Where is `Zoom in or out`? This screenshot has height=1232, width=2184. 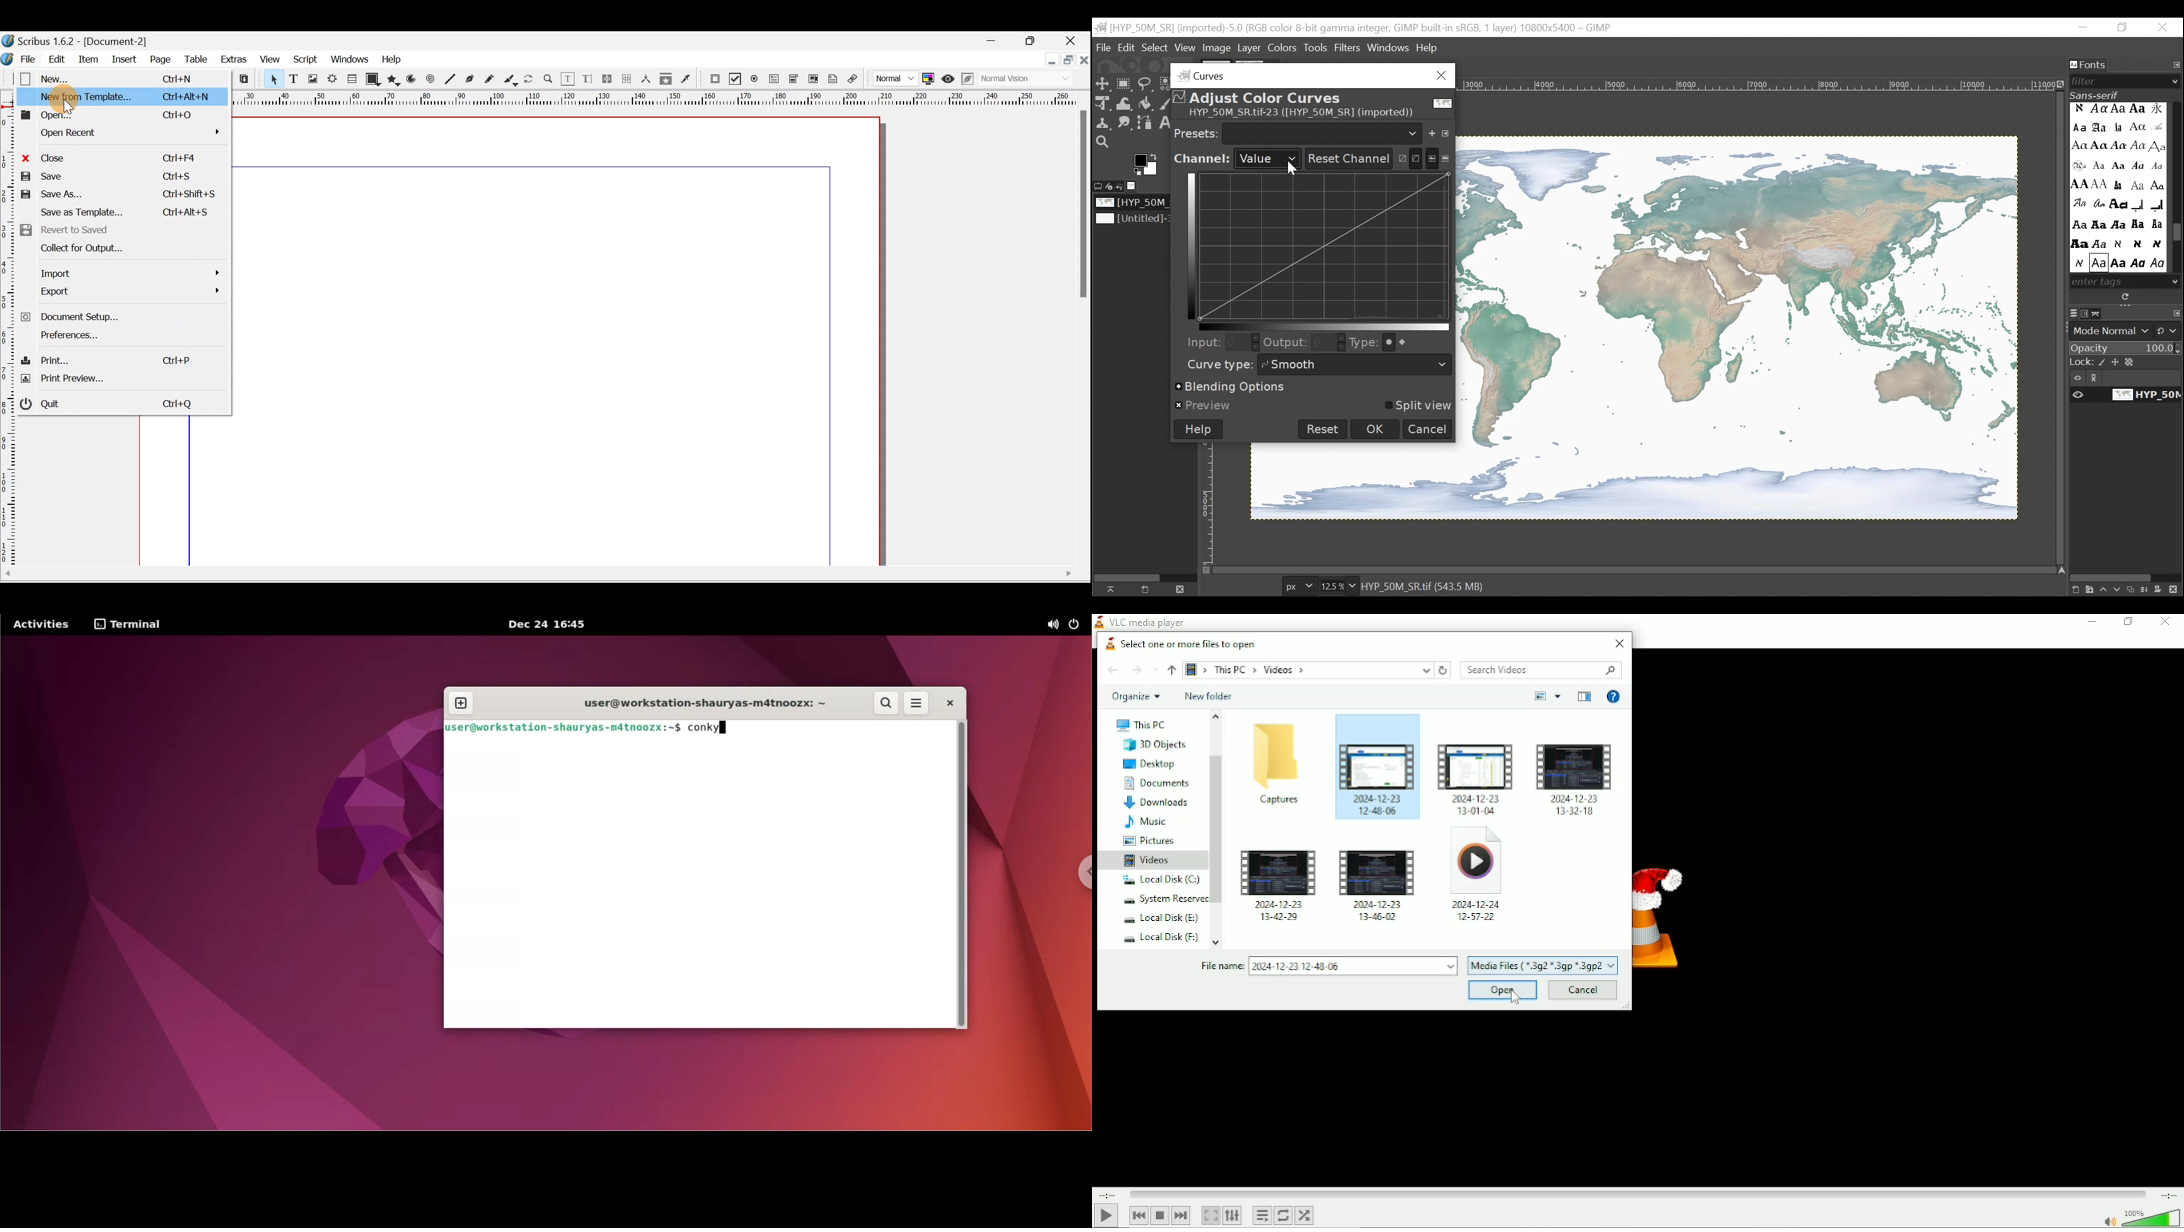 Zoom in or out is located at coordinates (550, 80).